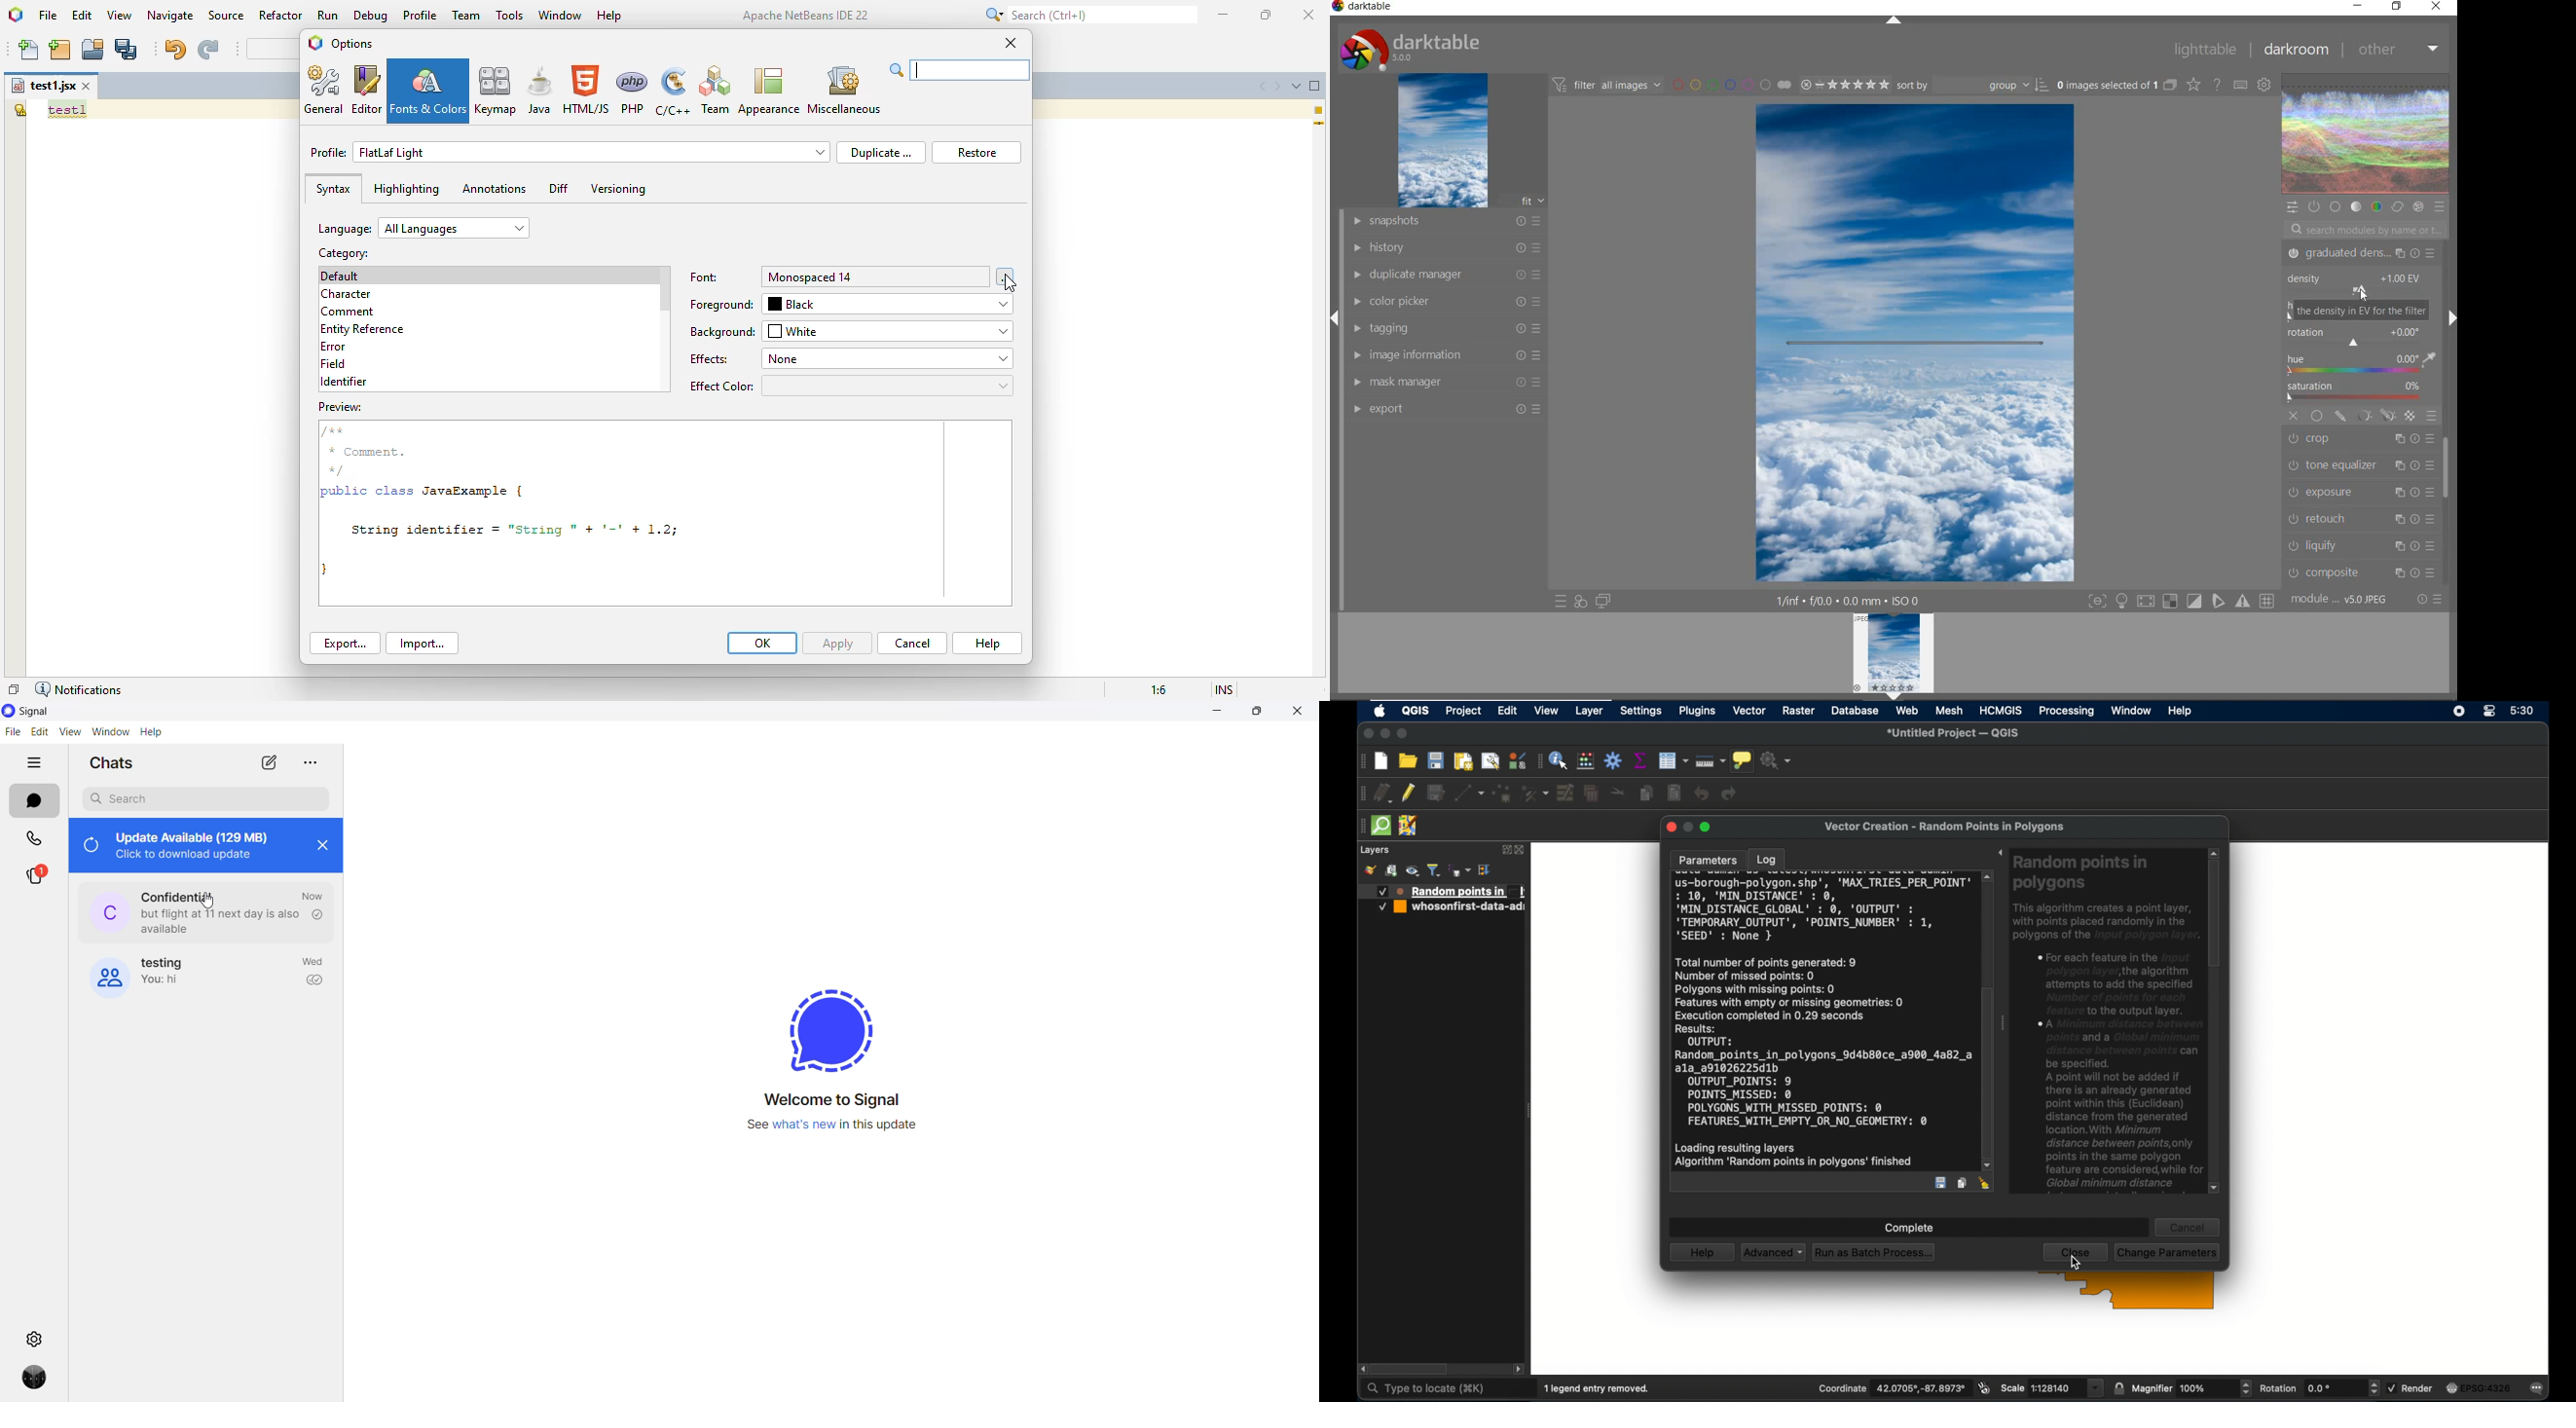 Image resolution: width=2576 pixels, height=1428 pixels. I want to click on drag handle, so click(1360, 826).